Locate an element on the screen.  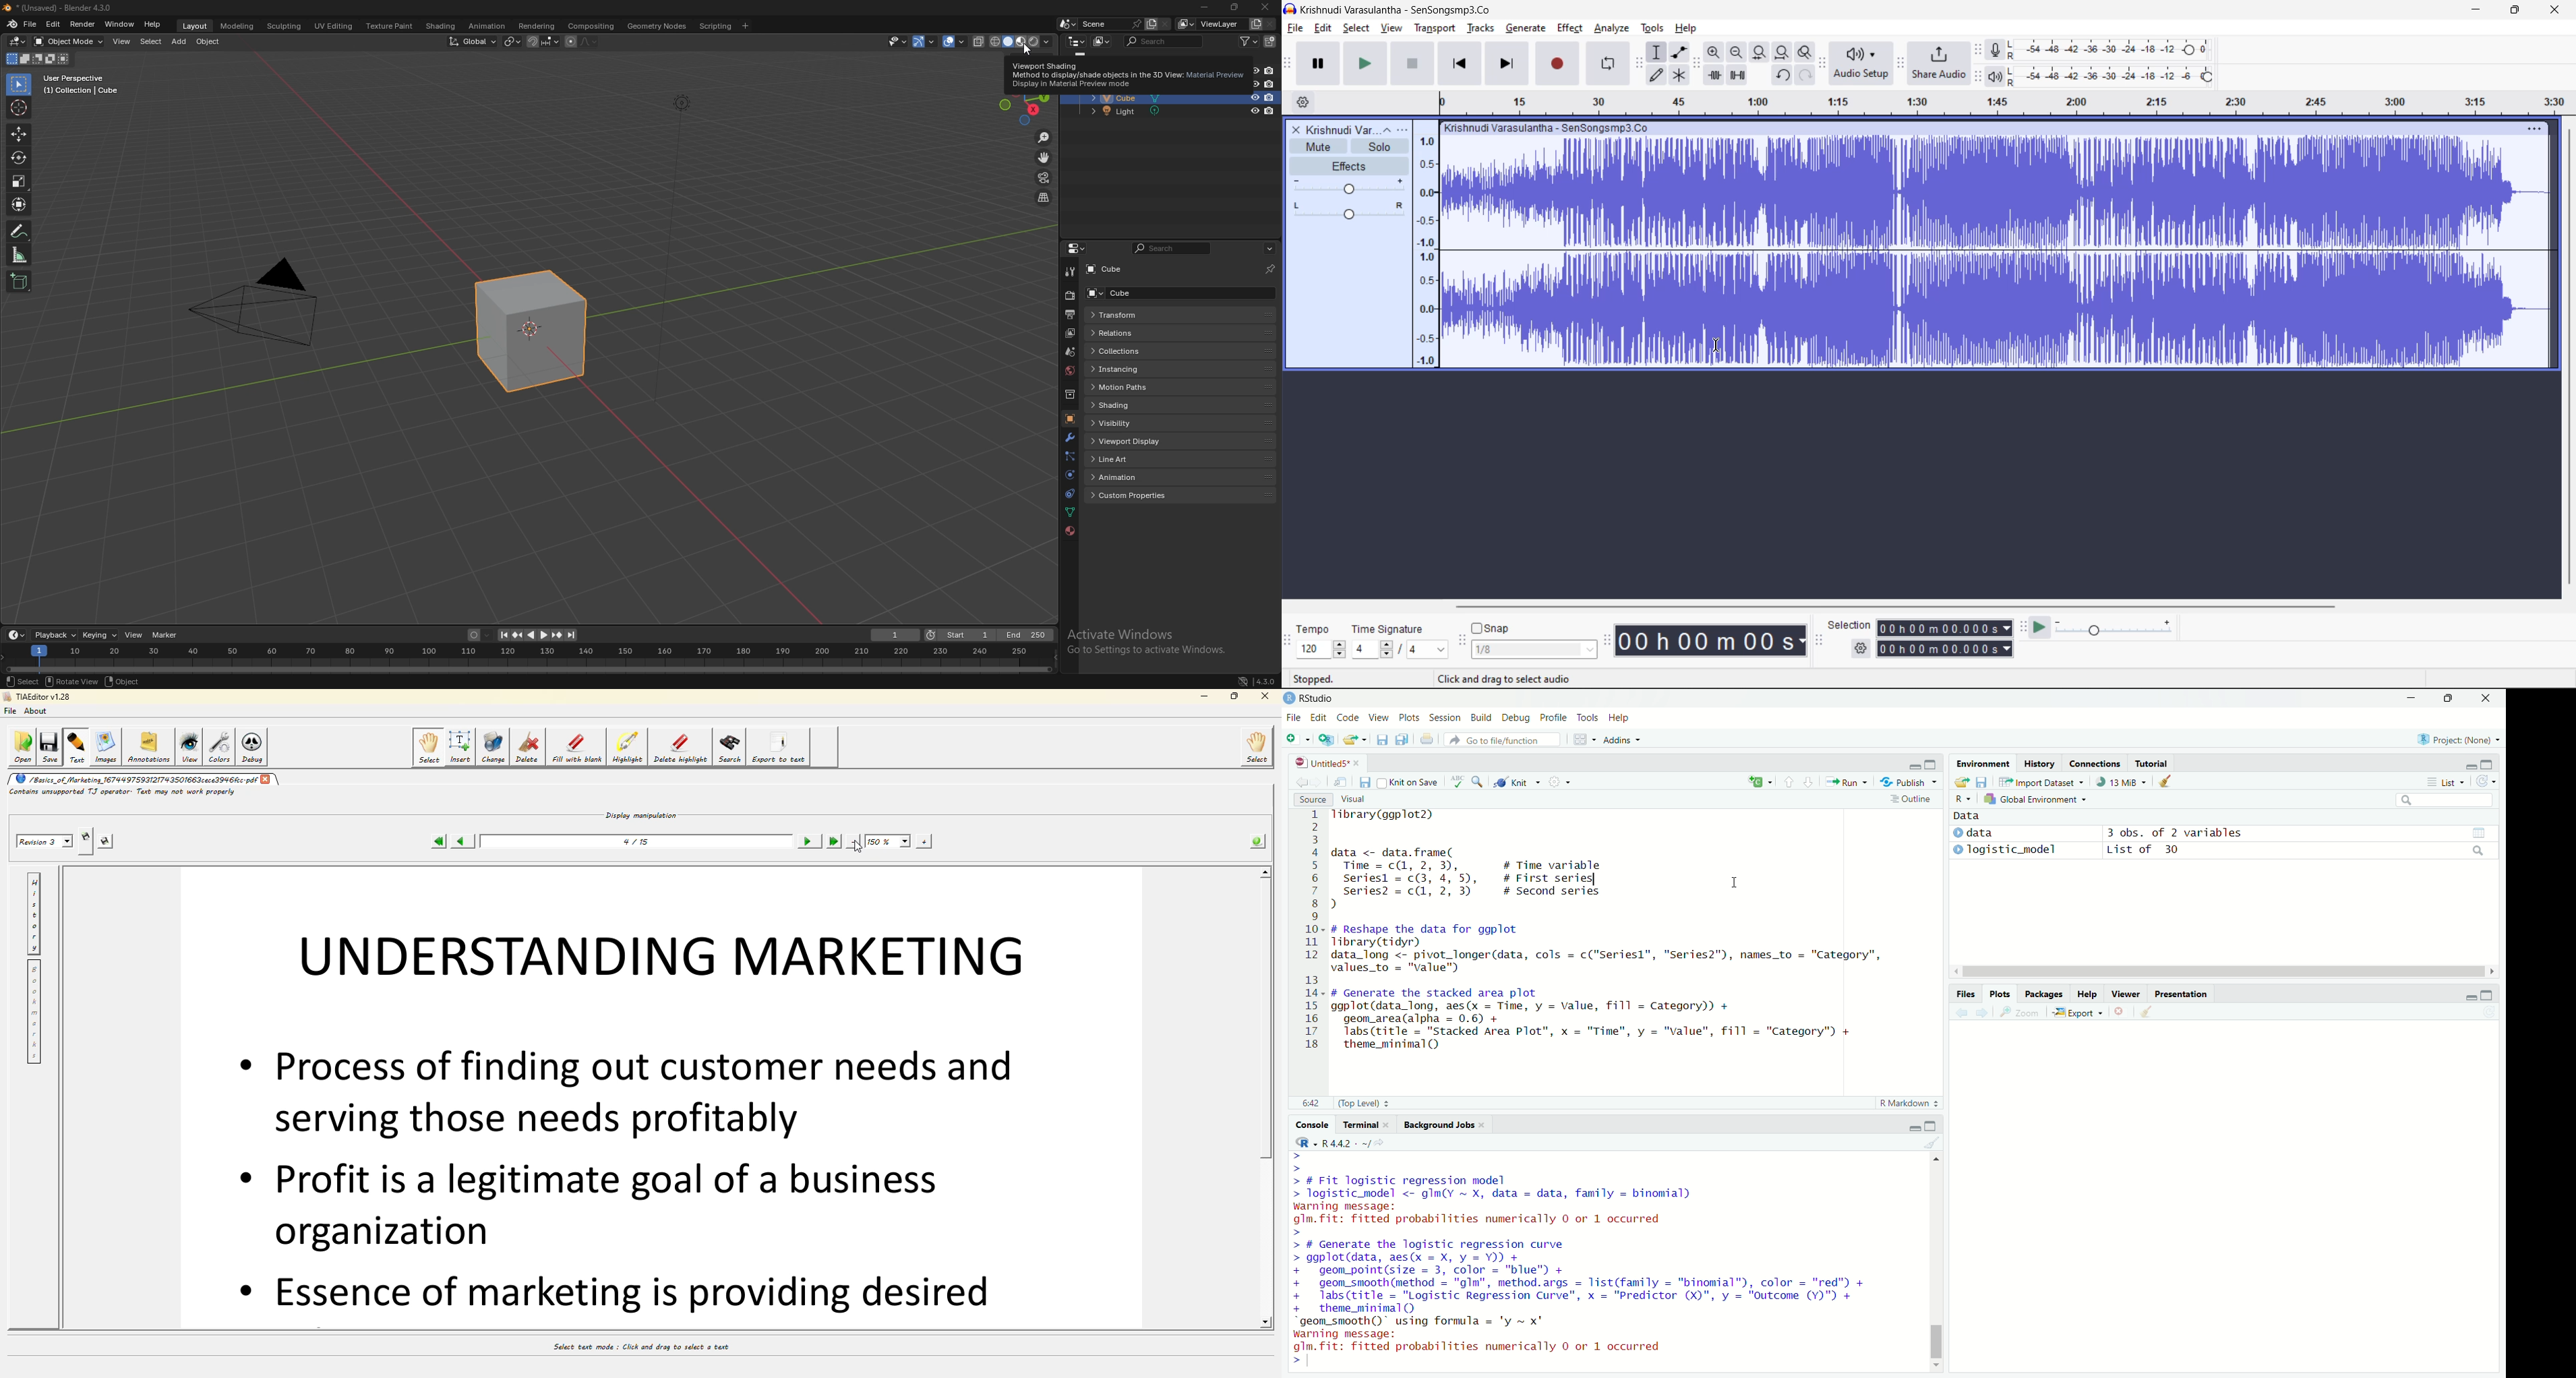
R~ is located at coordinates (1961, 800).